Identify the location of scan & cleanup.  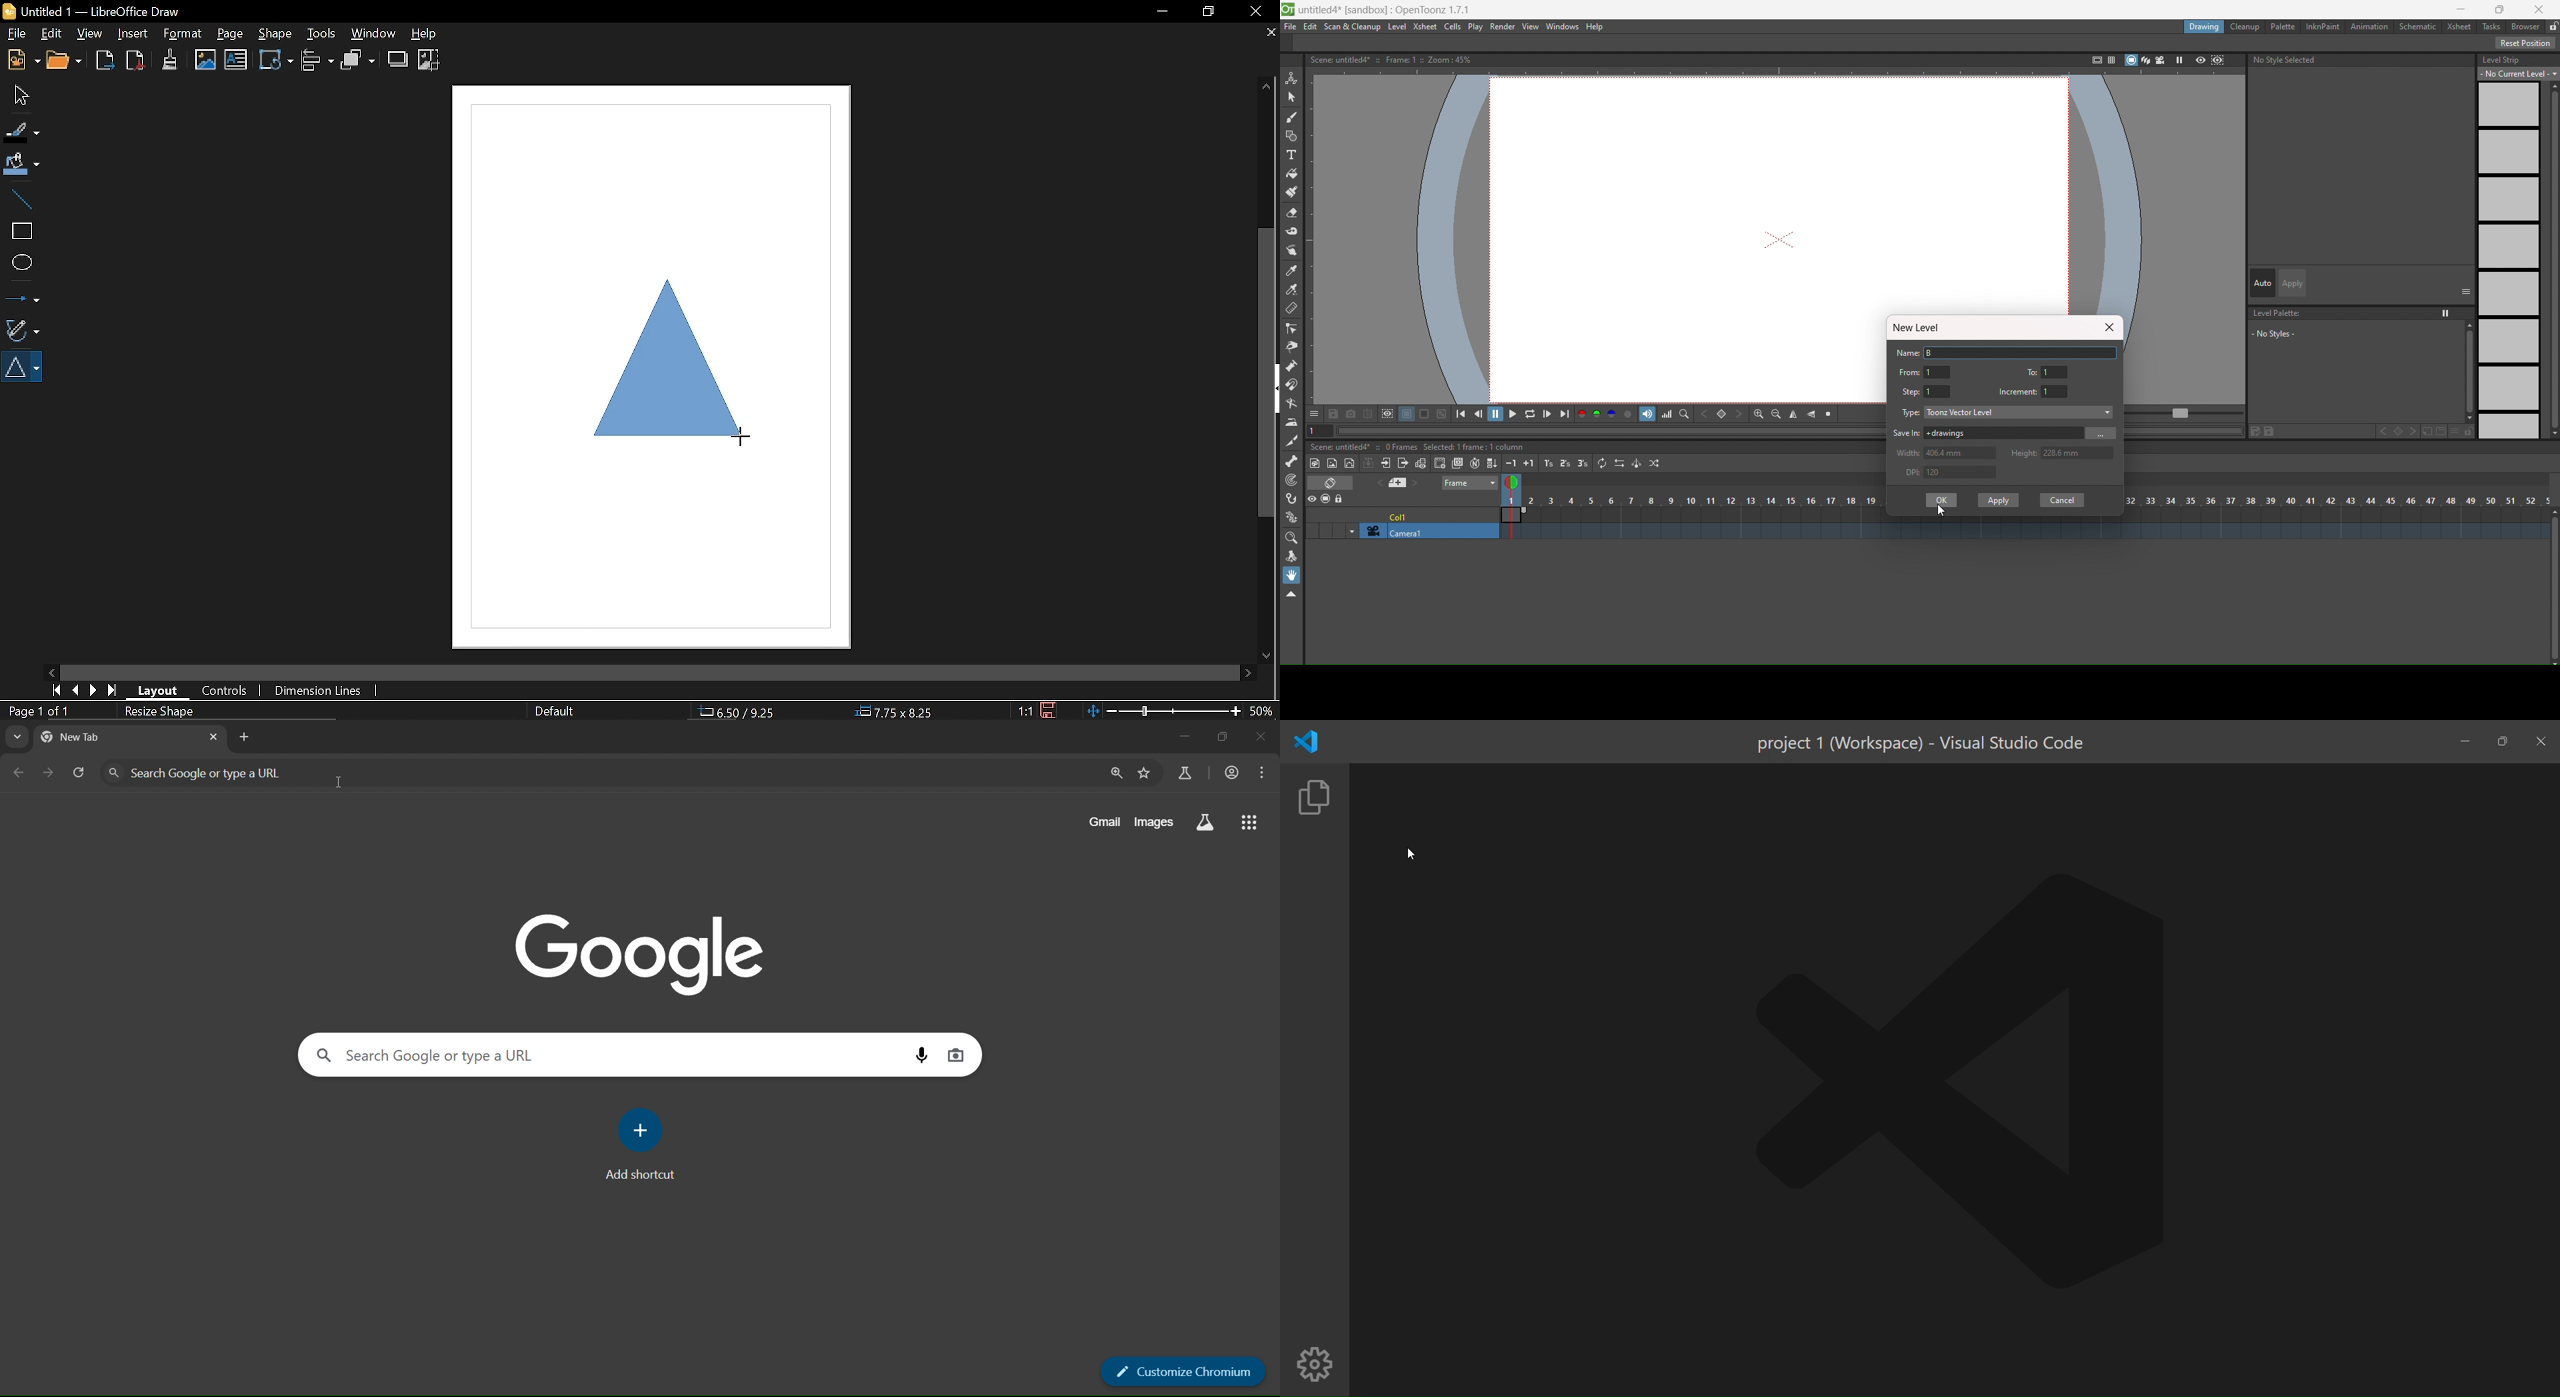
(1351, 27).